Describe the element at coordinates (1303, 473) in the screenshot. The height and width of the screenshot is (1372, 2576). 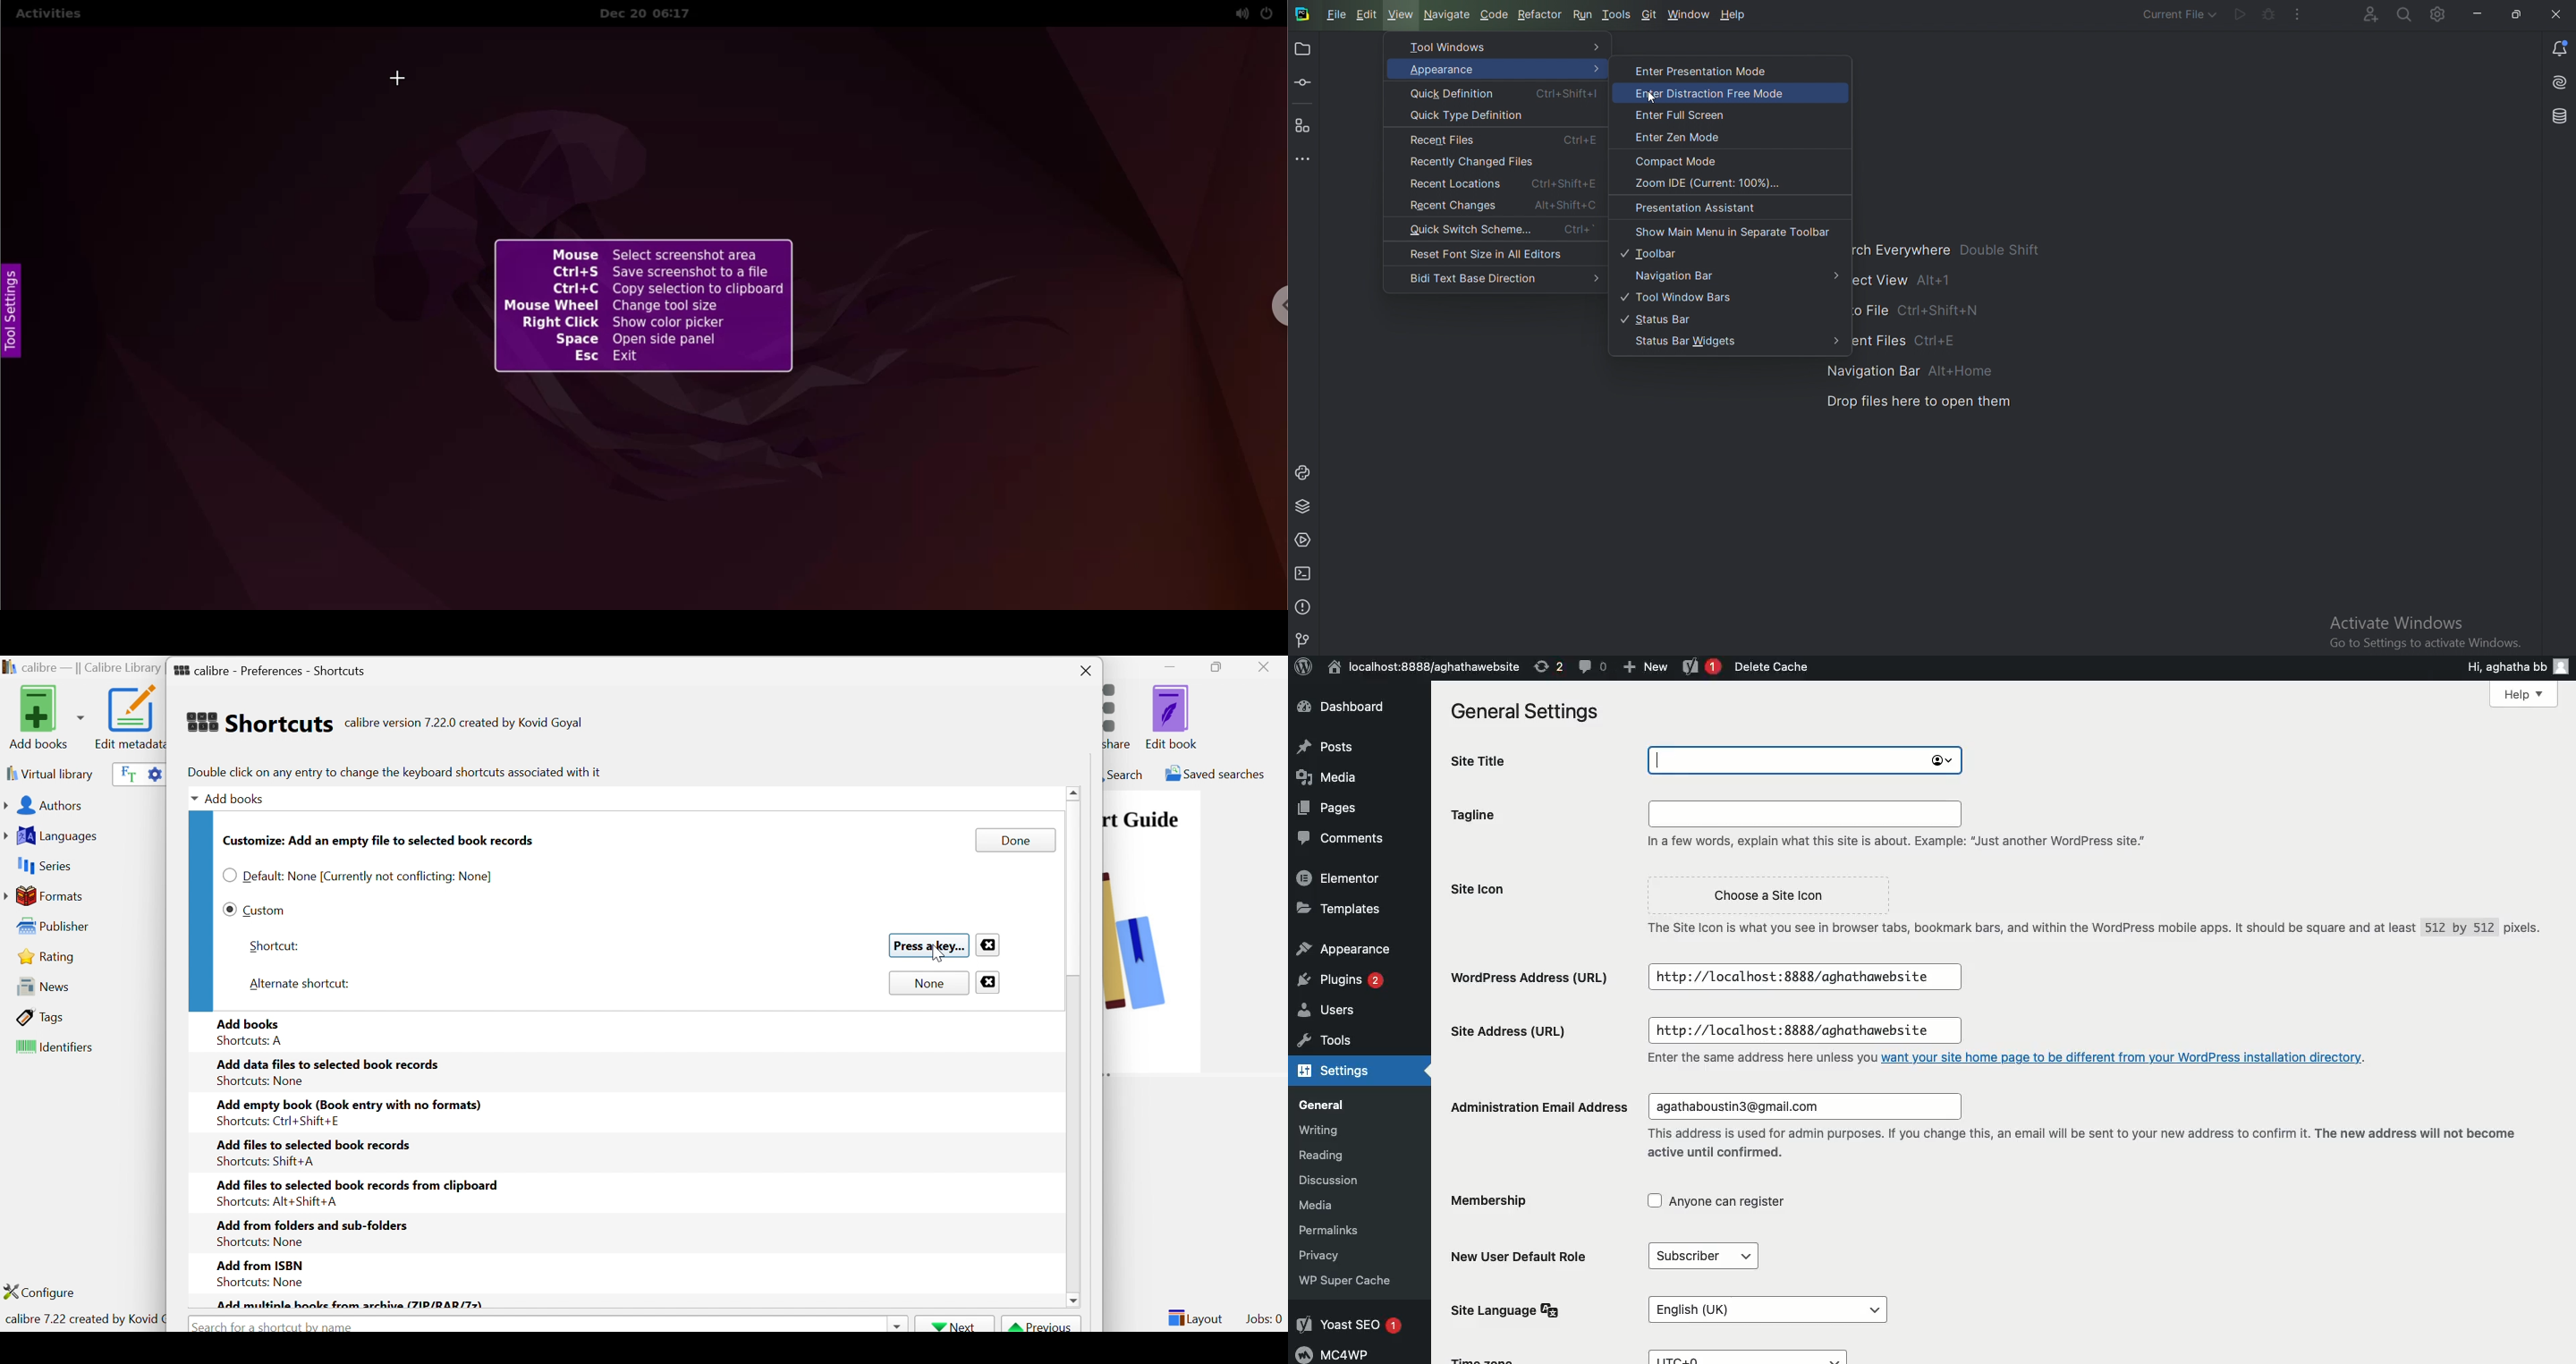
I see `Python console` at that location.